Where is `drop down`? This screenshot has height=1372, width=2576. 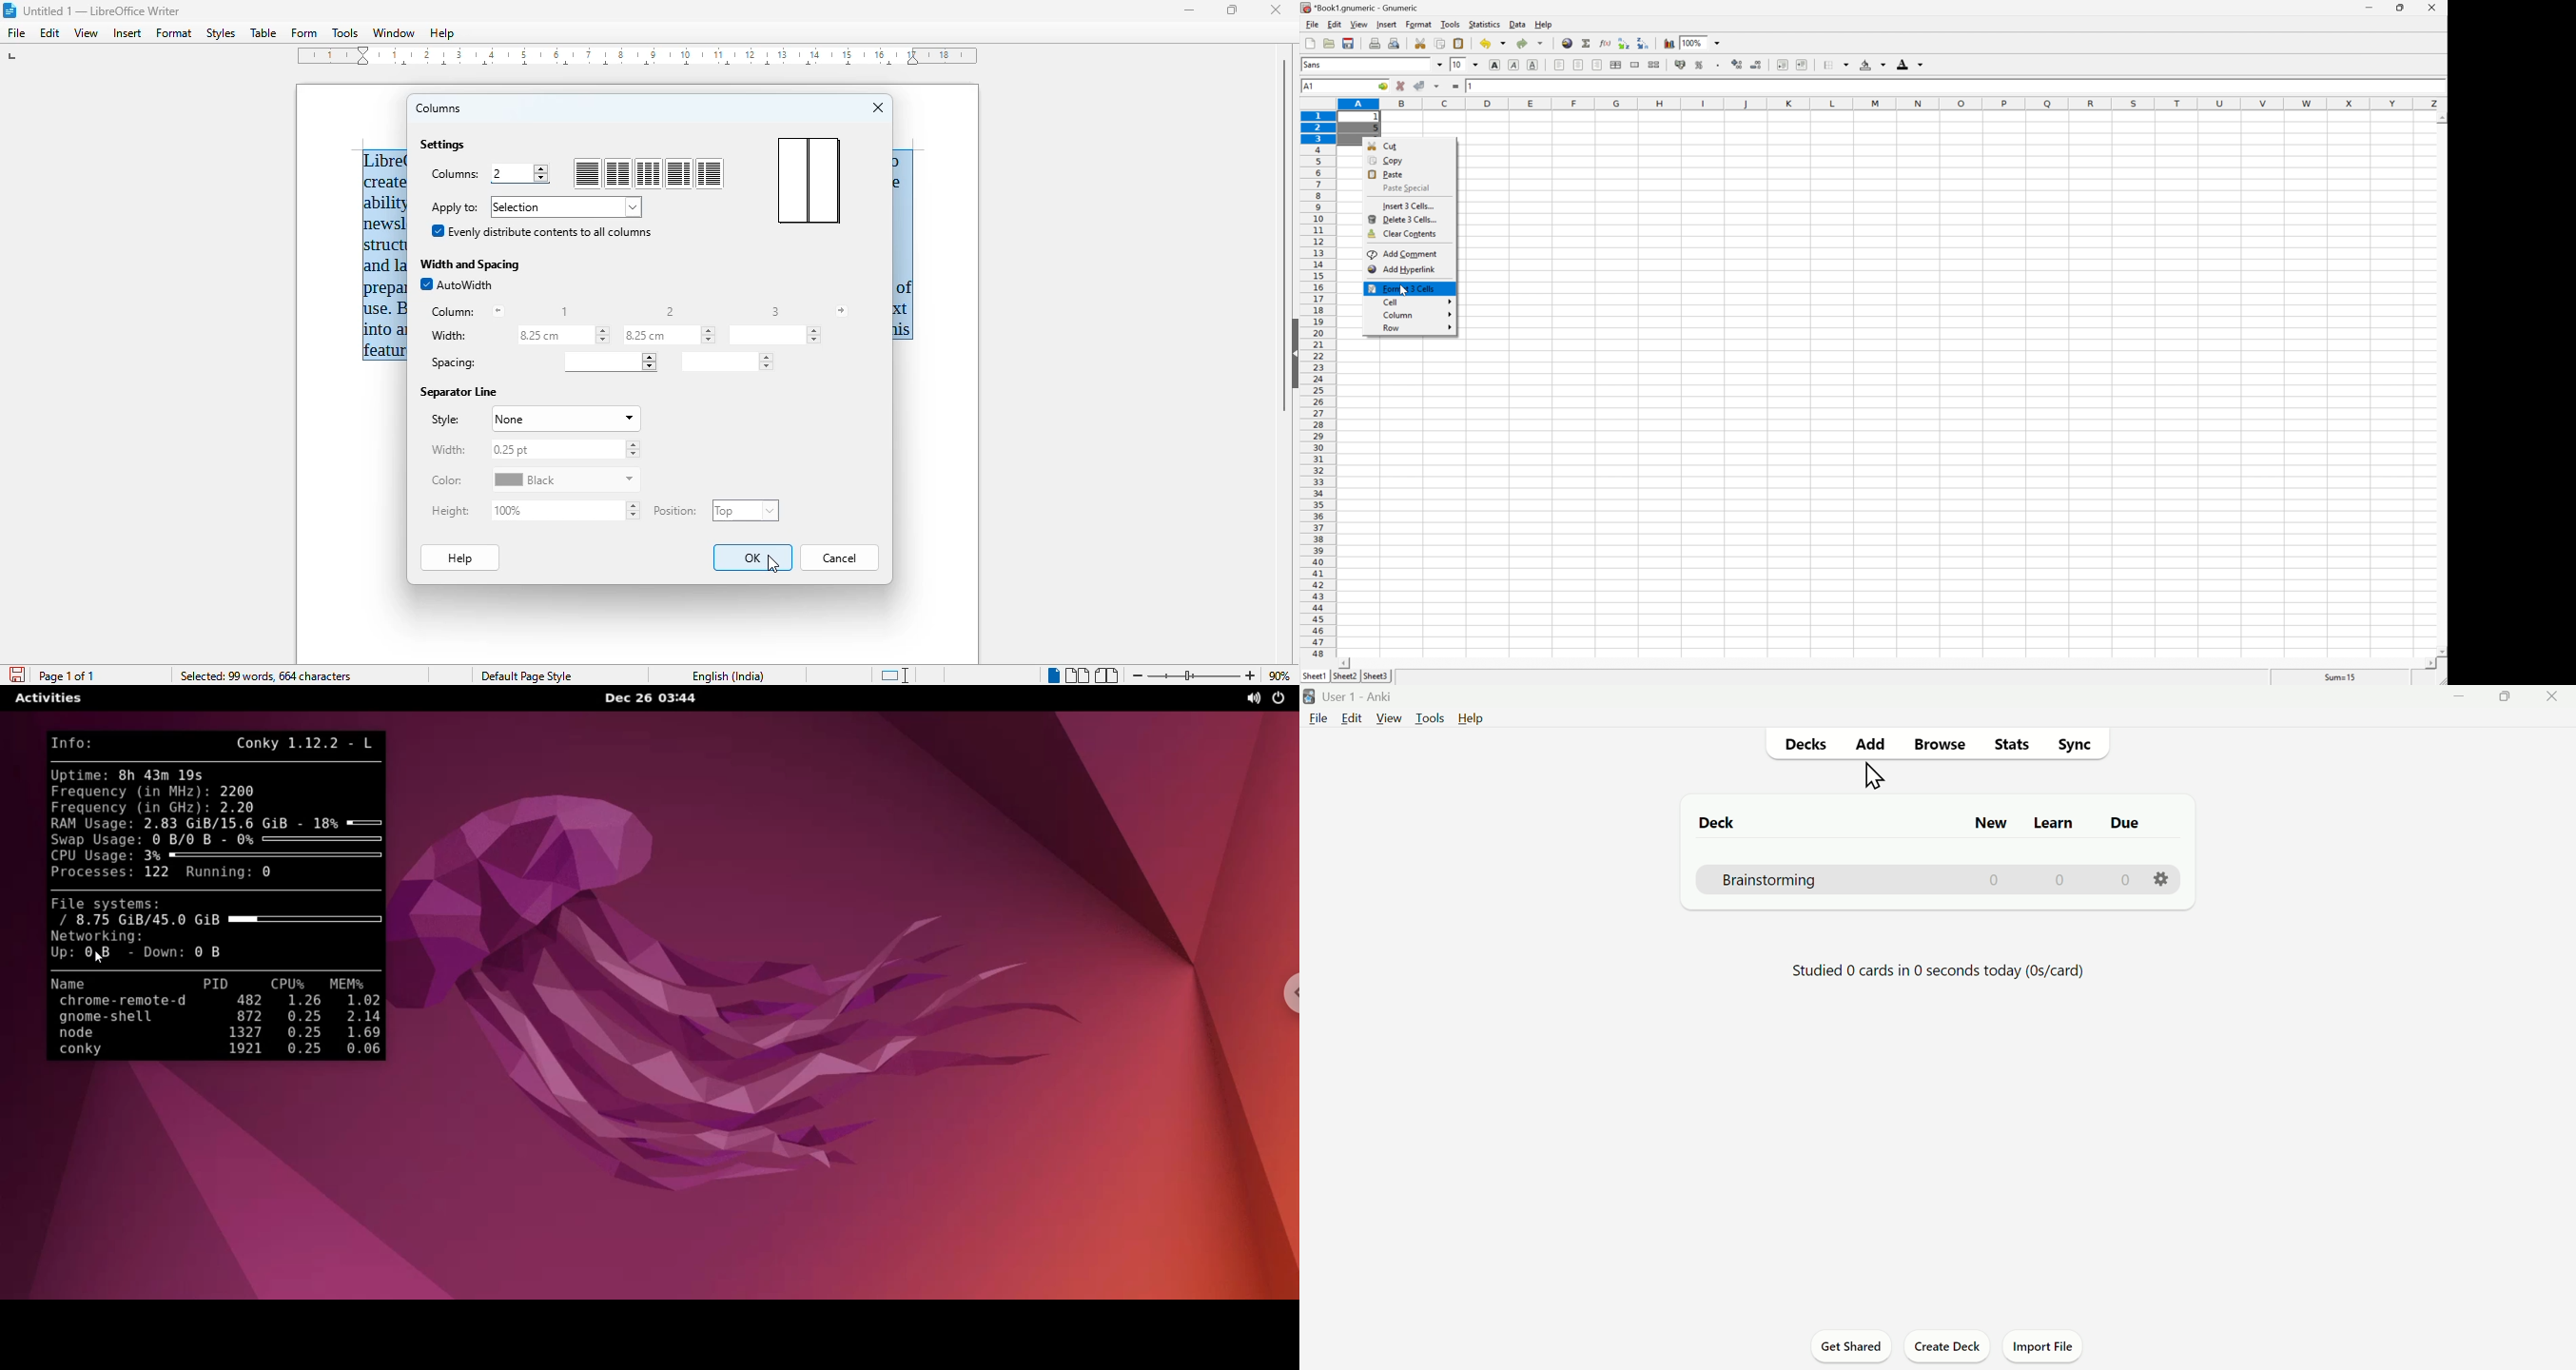
drop down is located at coordinates (1478, 65).